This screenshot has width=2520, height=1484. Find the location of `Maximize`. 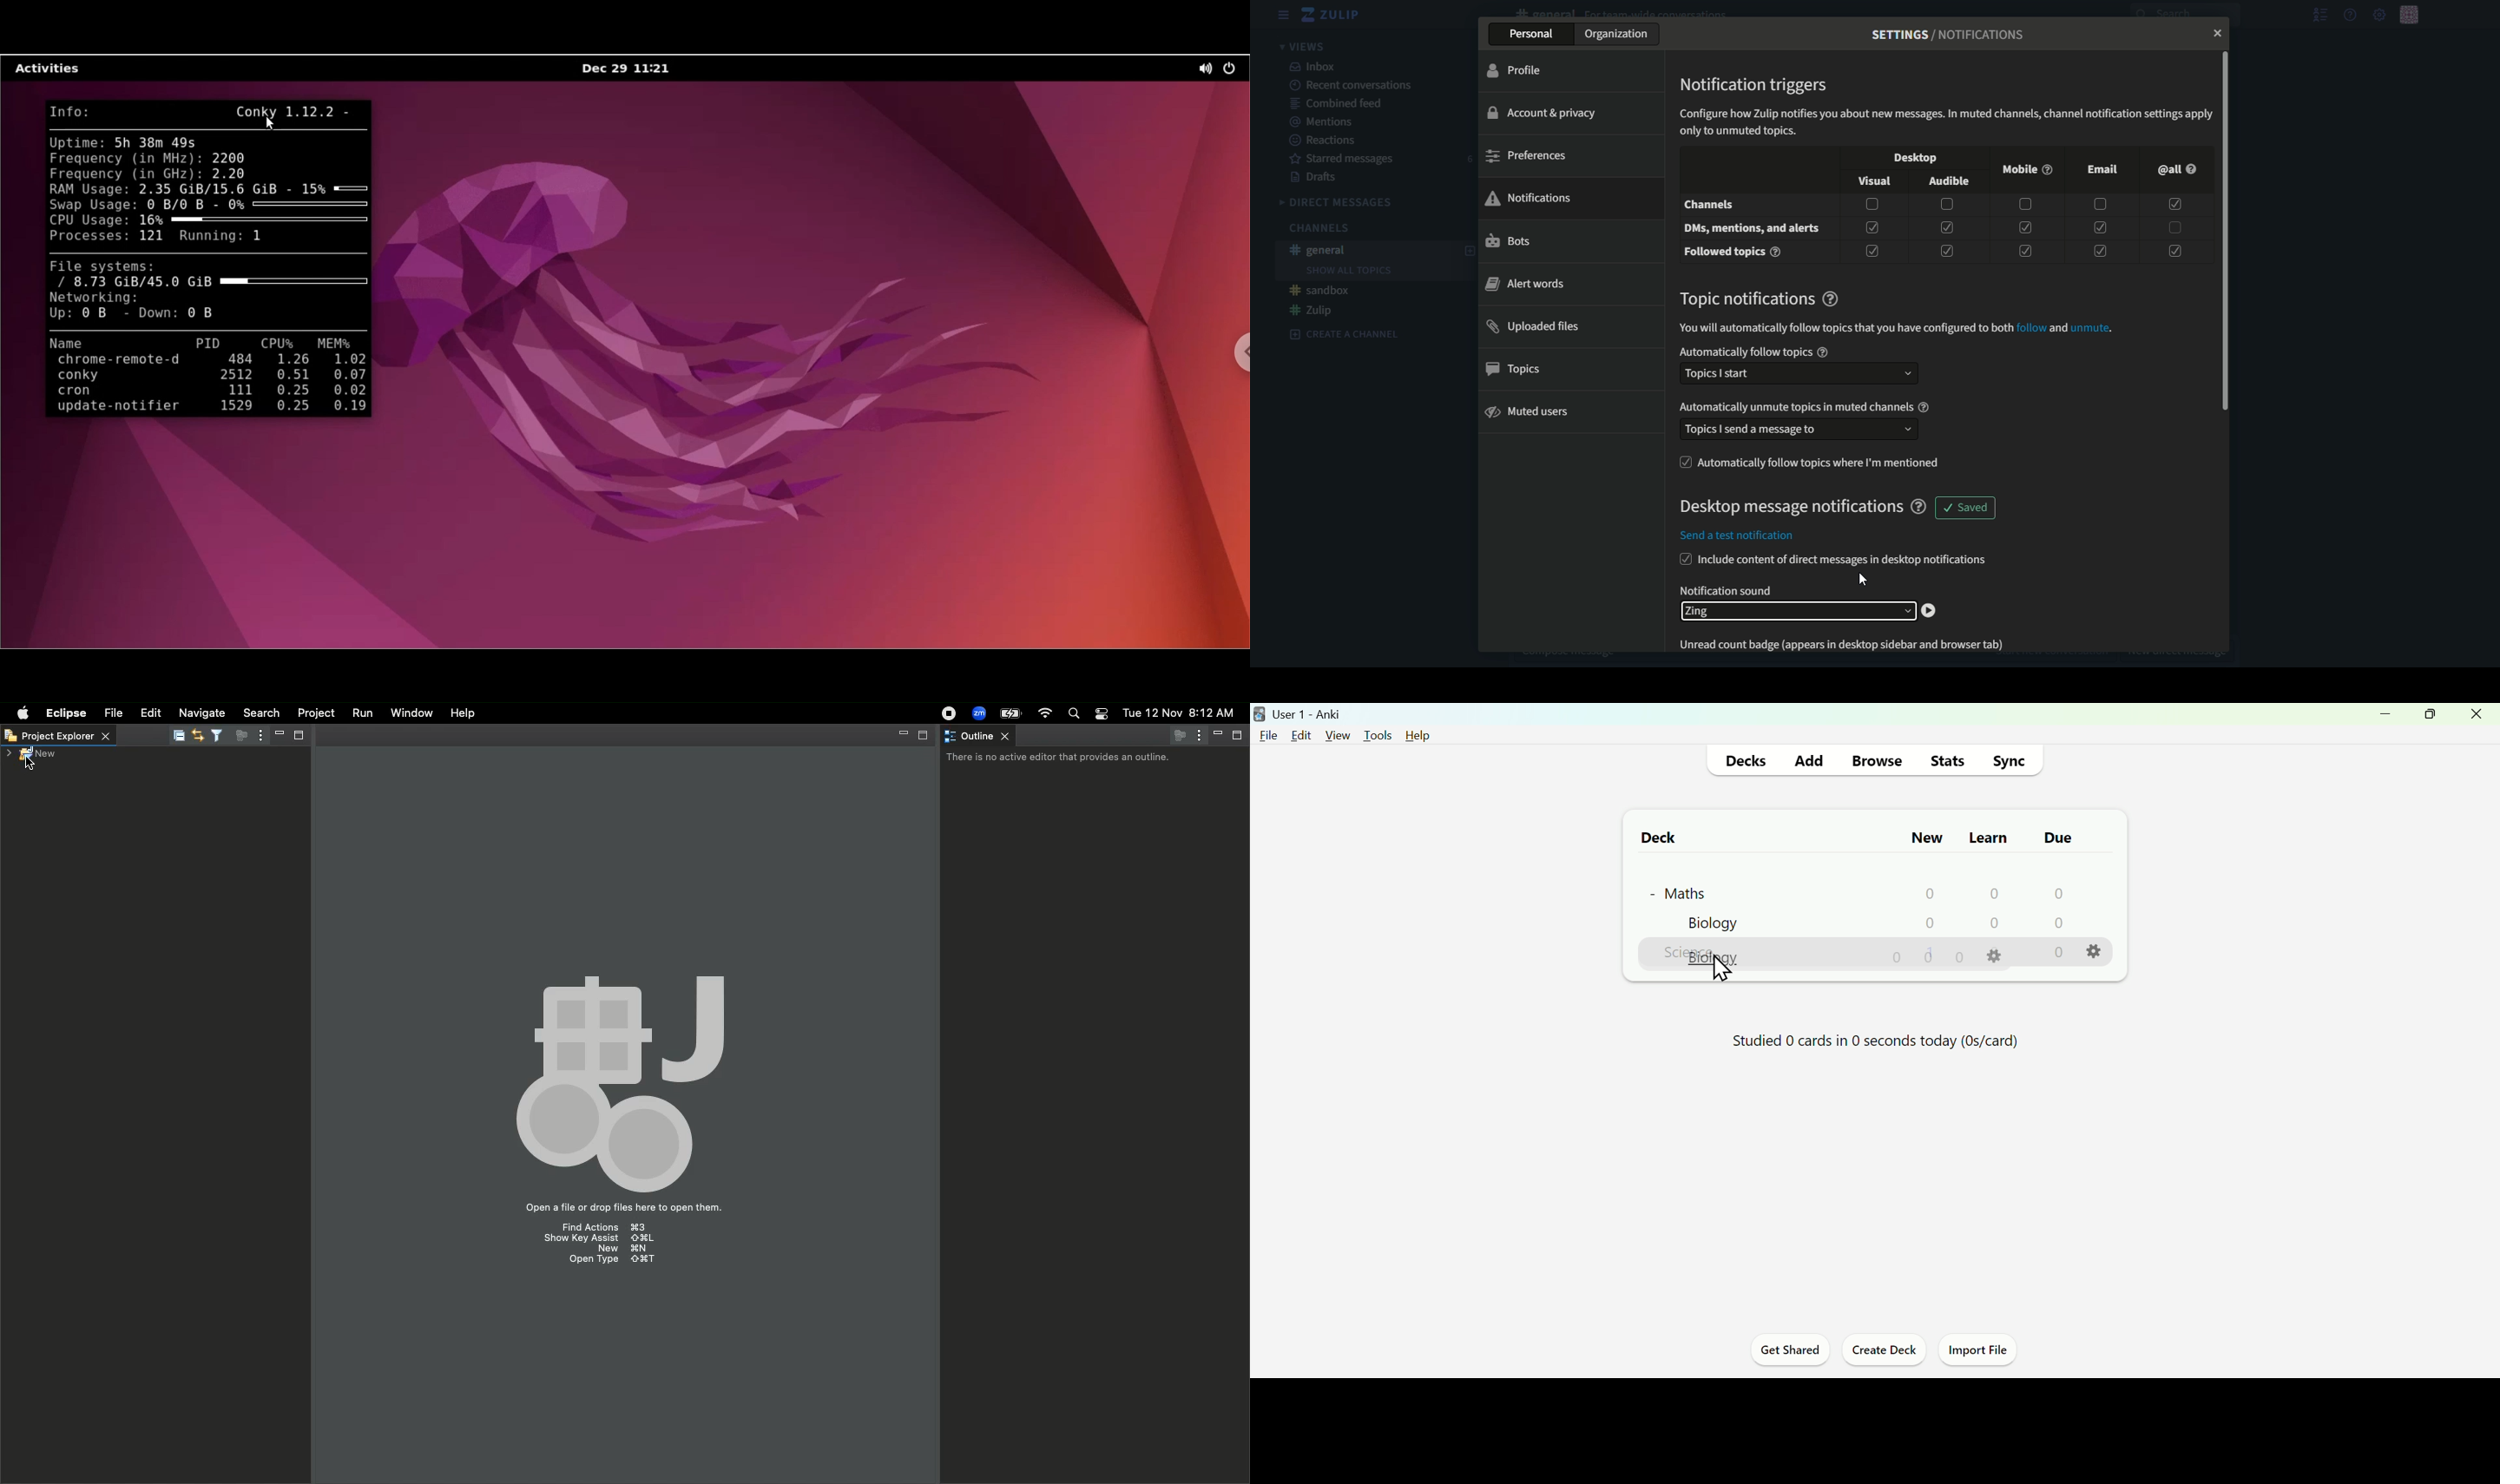

Maximize is located at coordinates (925, 735).